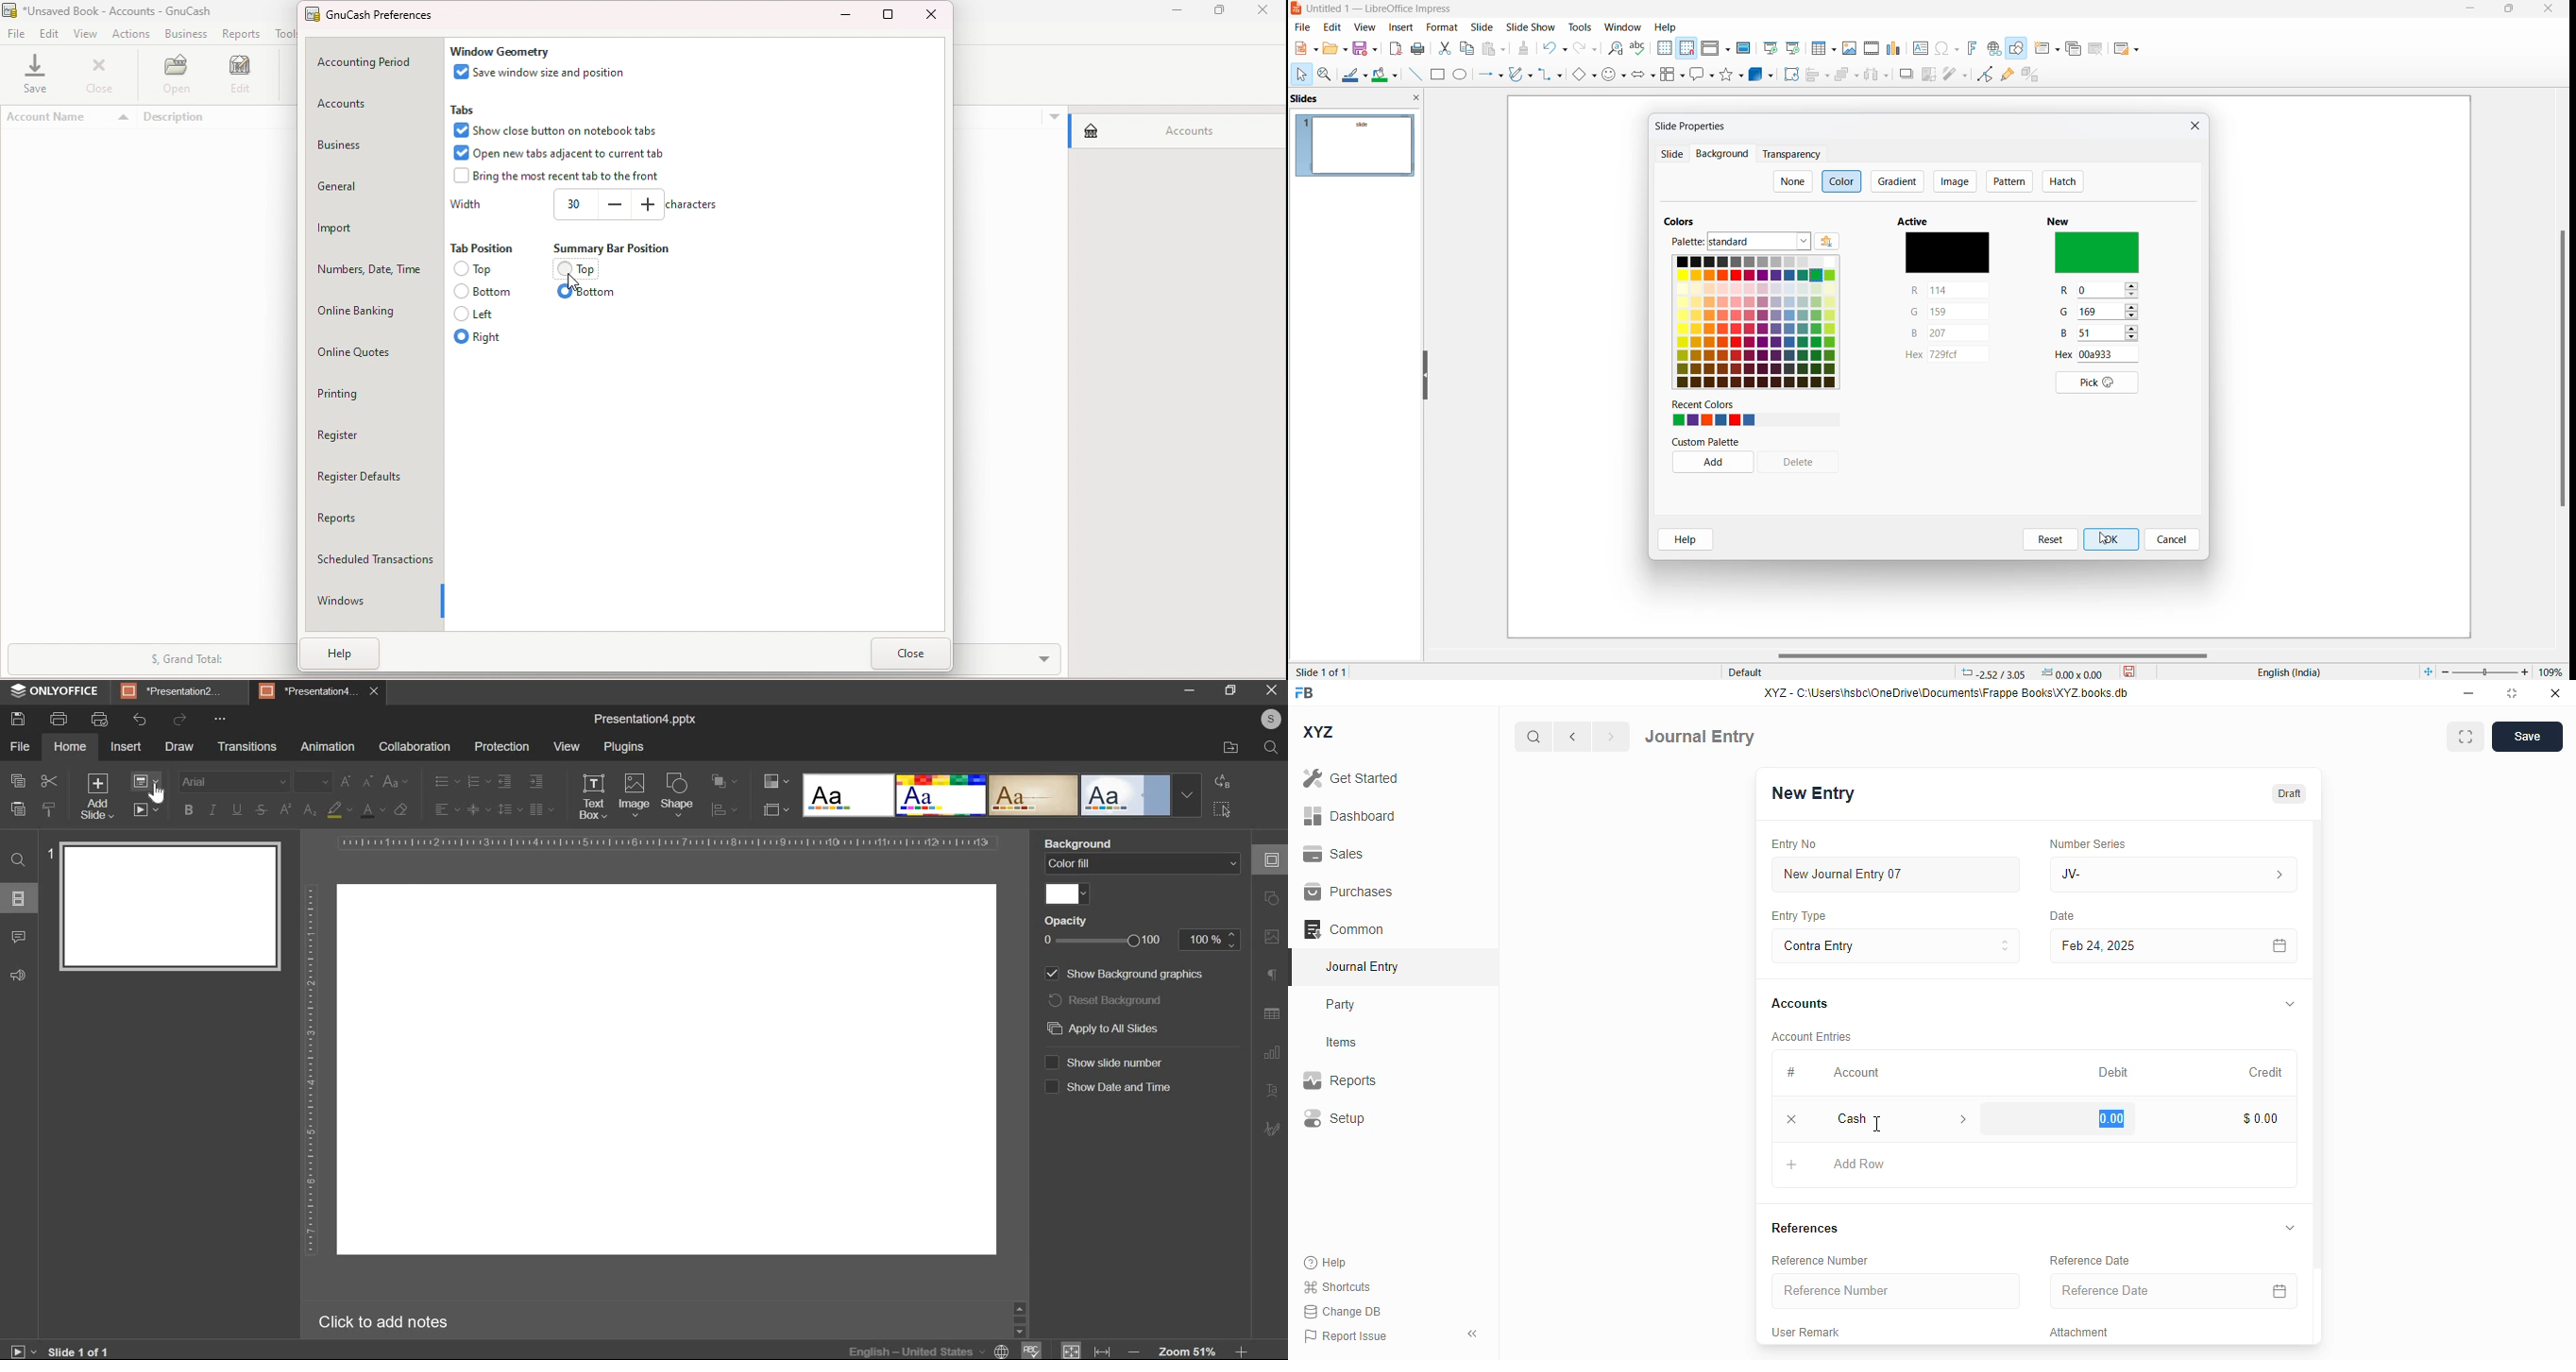  What do you see at coordinates (1950, 311) in the screenshot?
I see `green` at bounding box center [1950, 311].